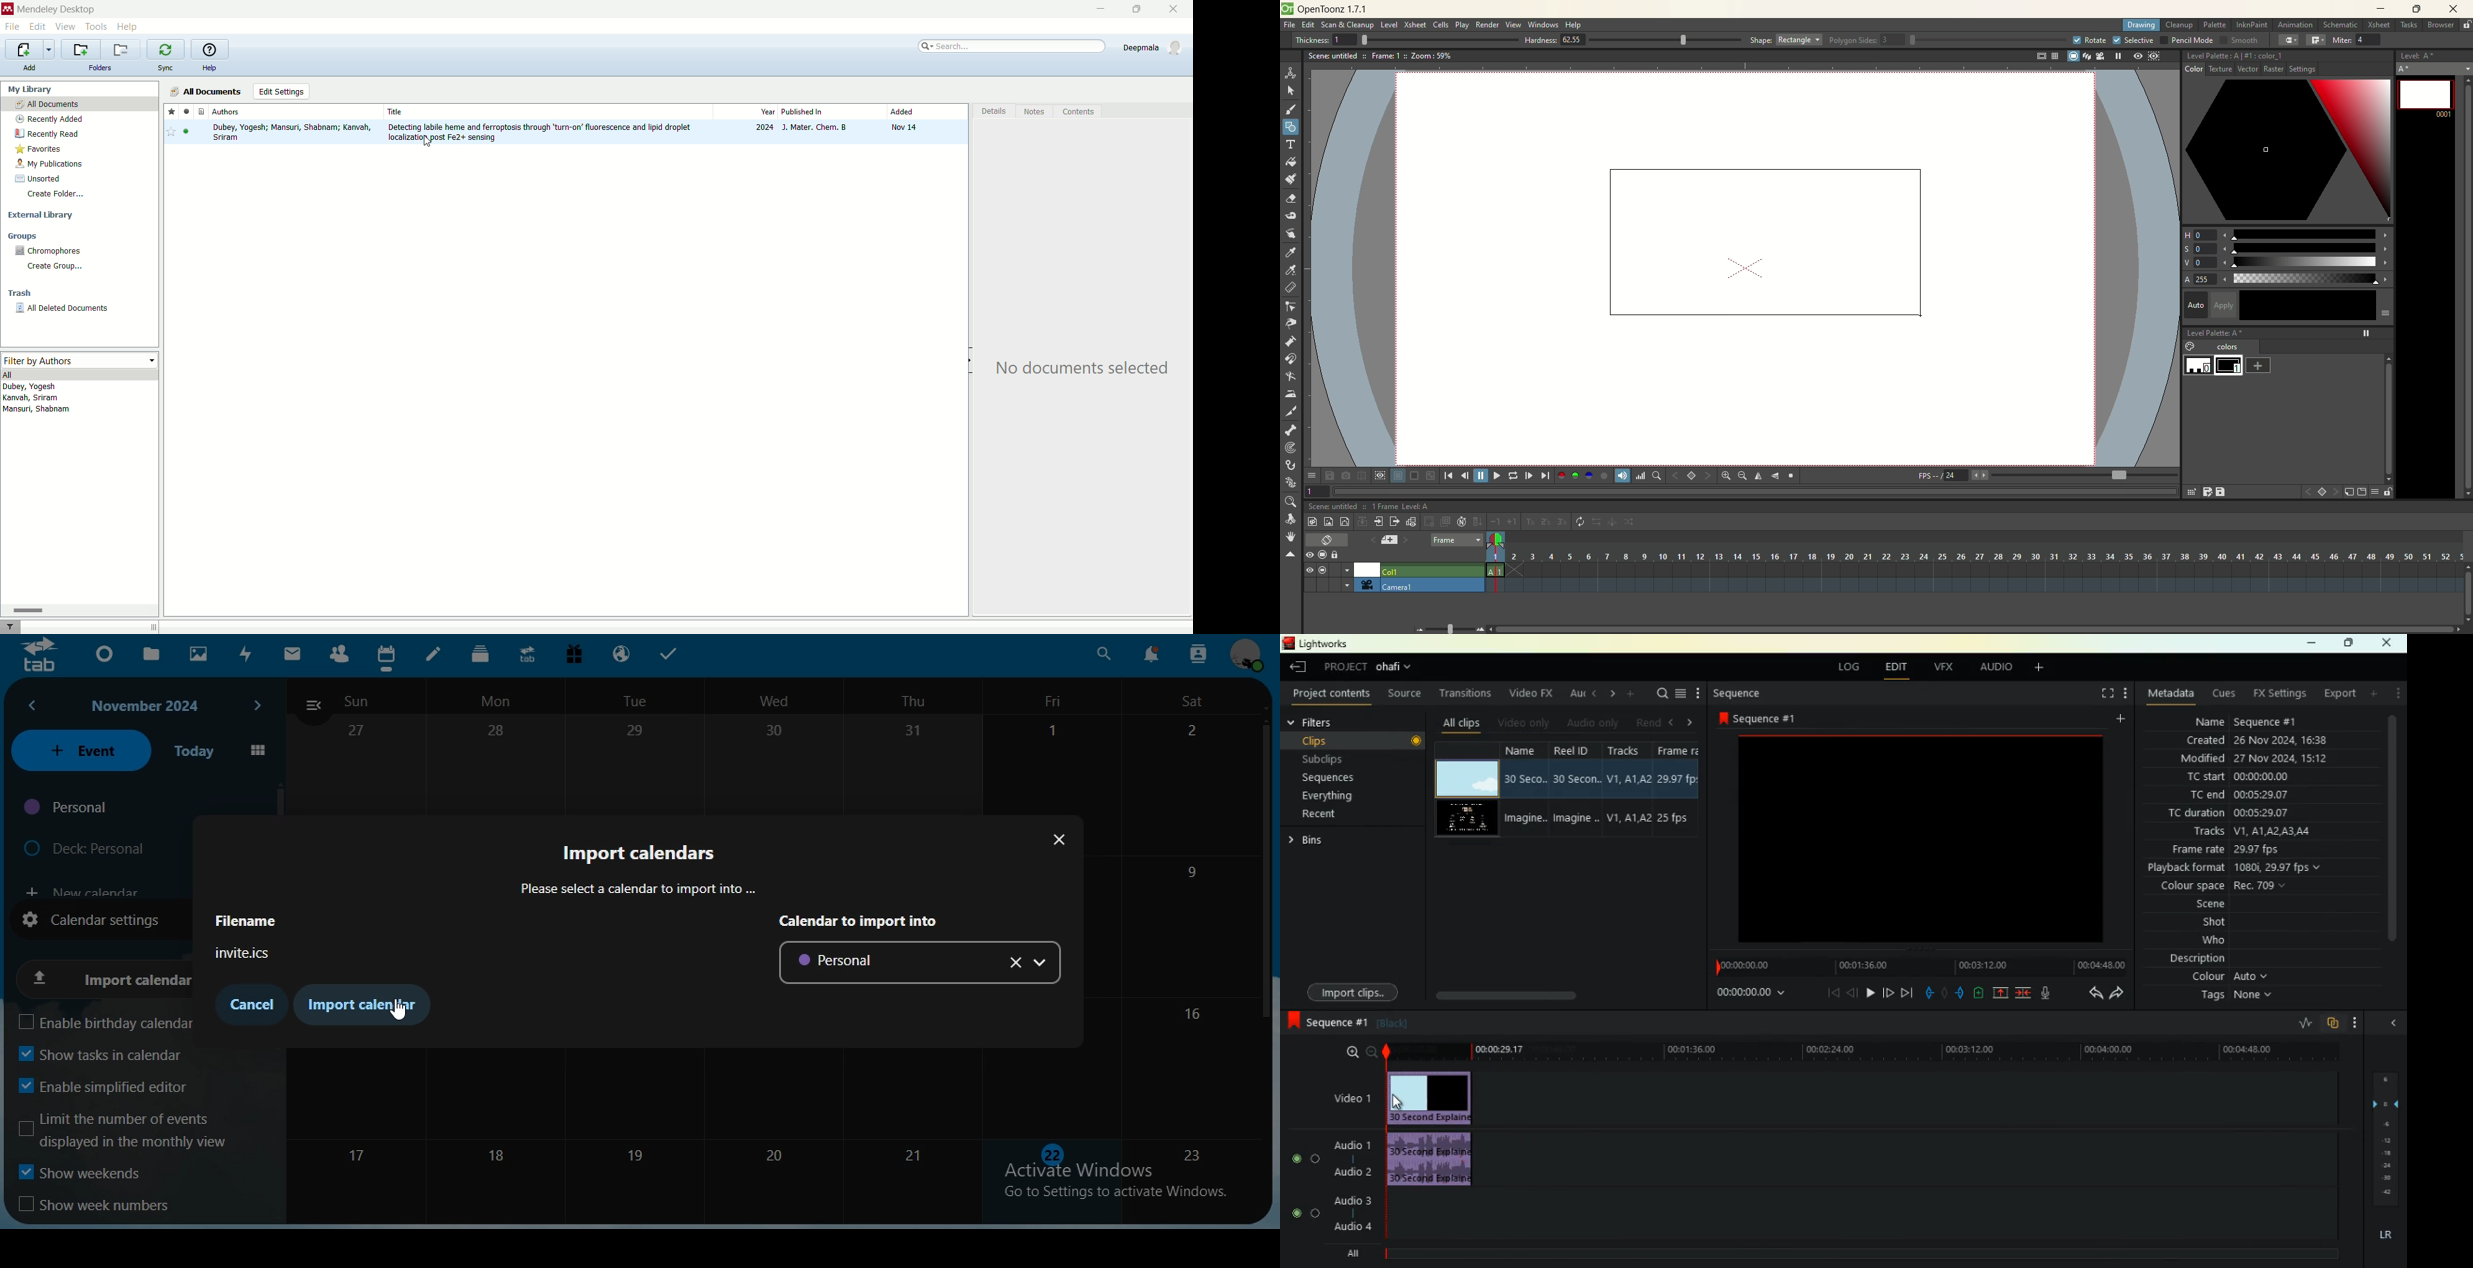 This screenshot has width=2492, height=1288. Describe the element at coordinates (2247, 833) in the screenshot. I see `tracks` at that location.